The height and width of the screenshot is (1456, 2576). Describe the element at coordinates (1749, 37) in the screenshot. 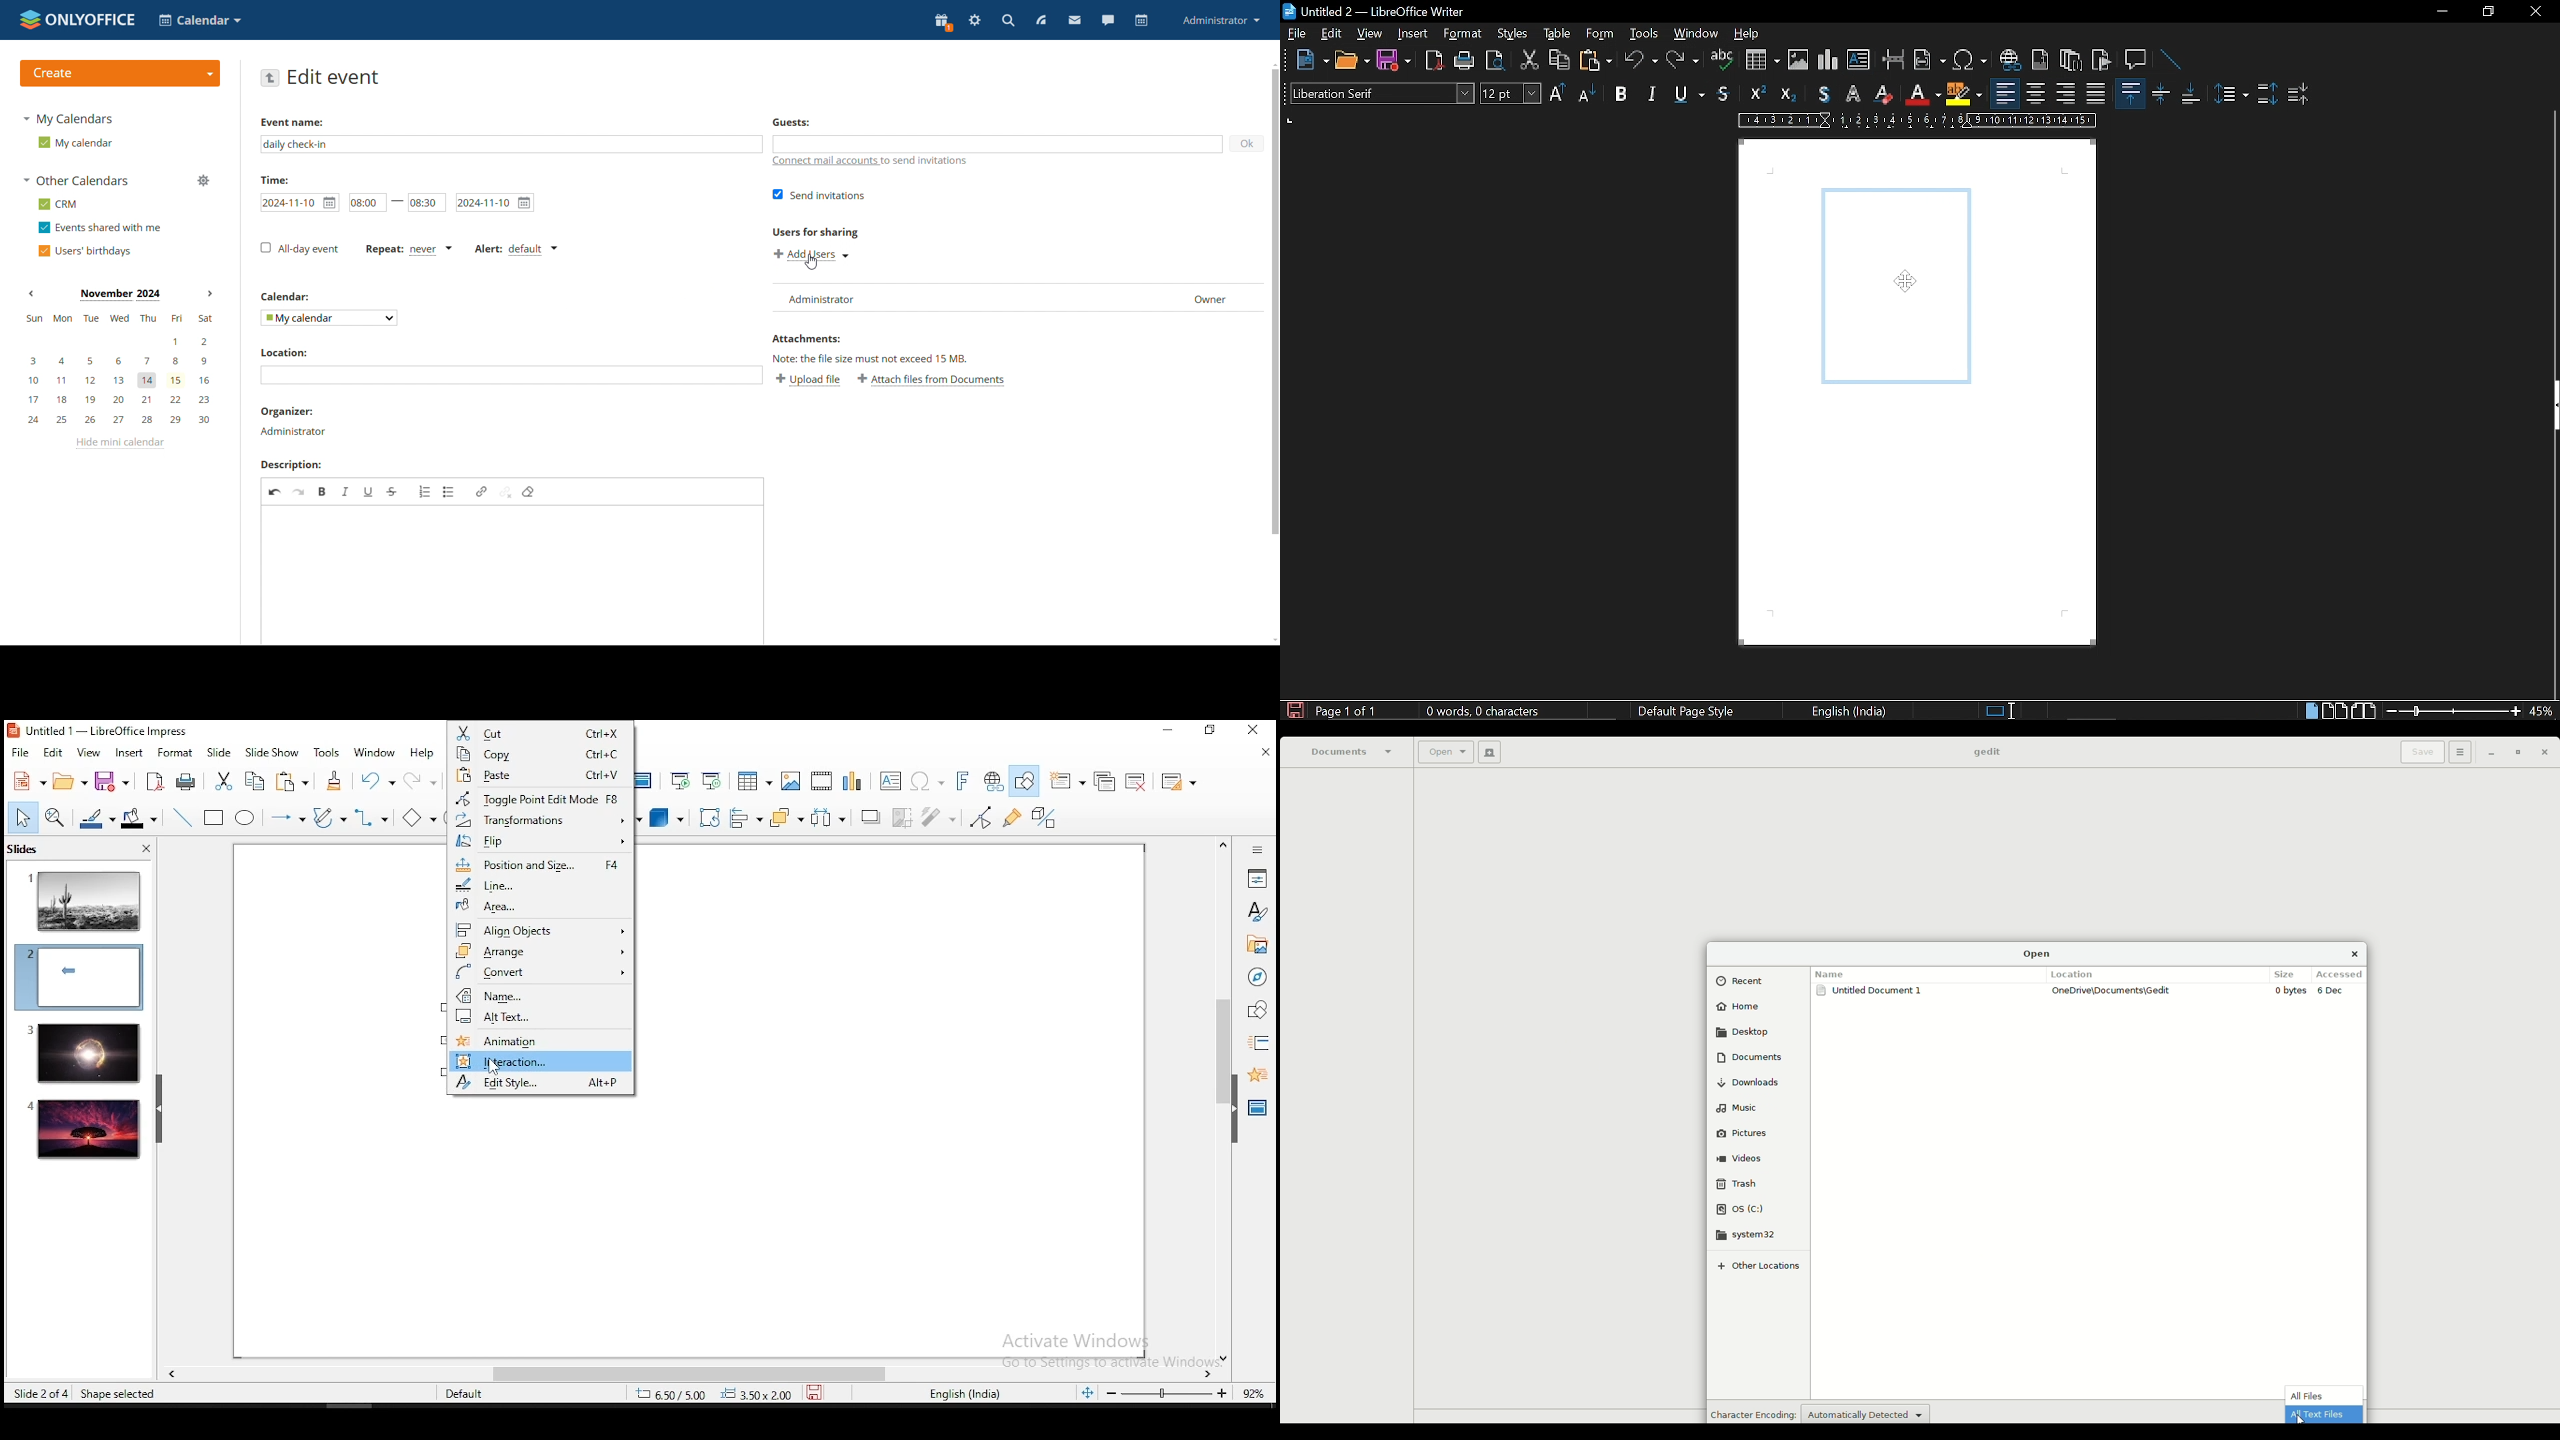

I see `help` at that location.